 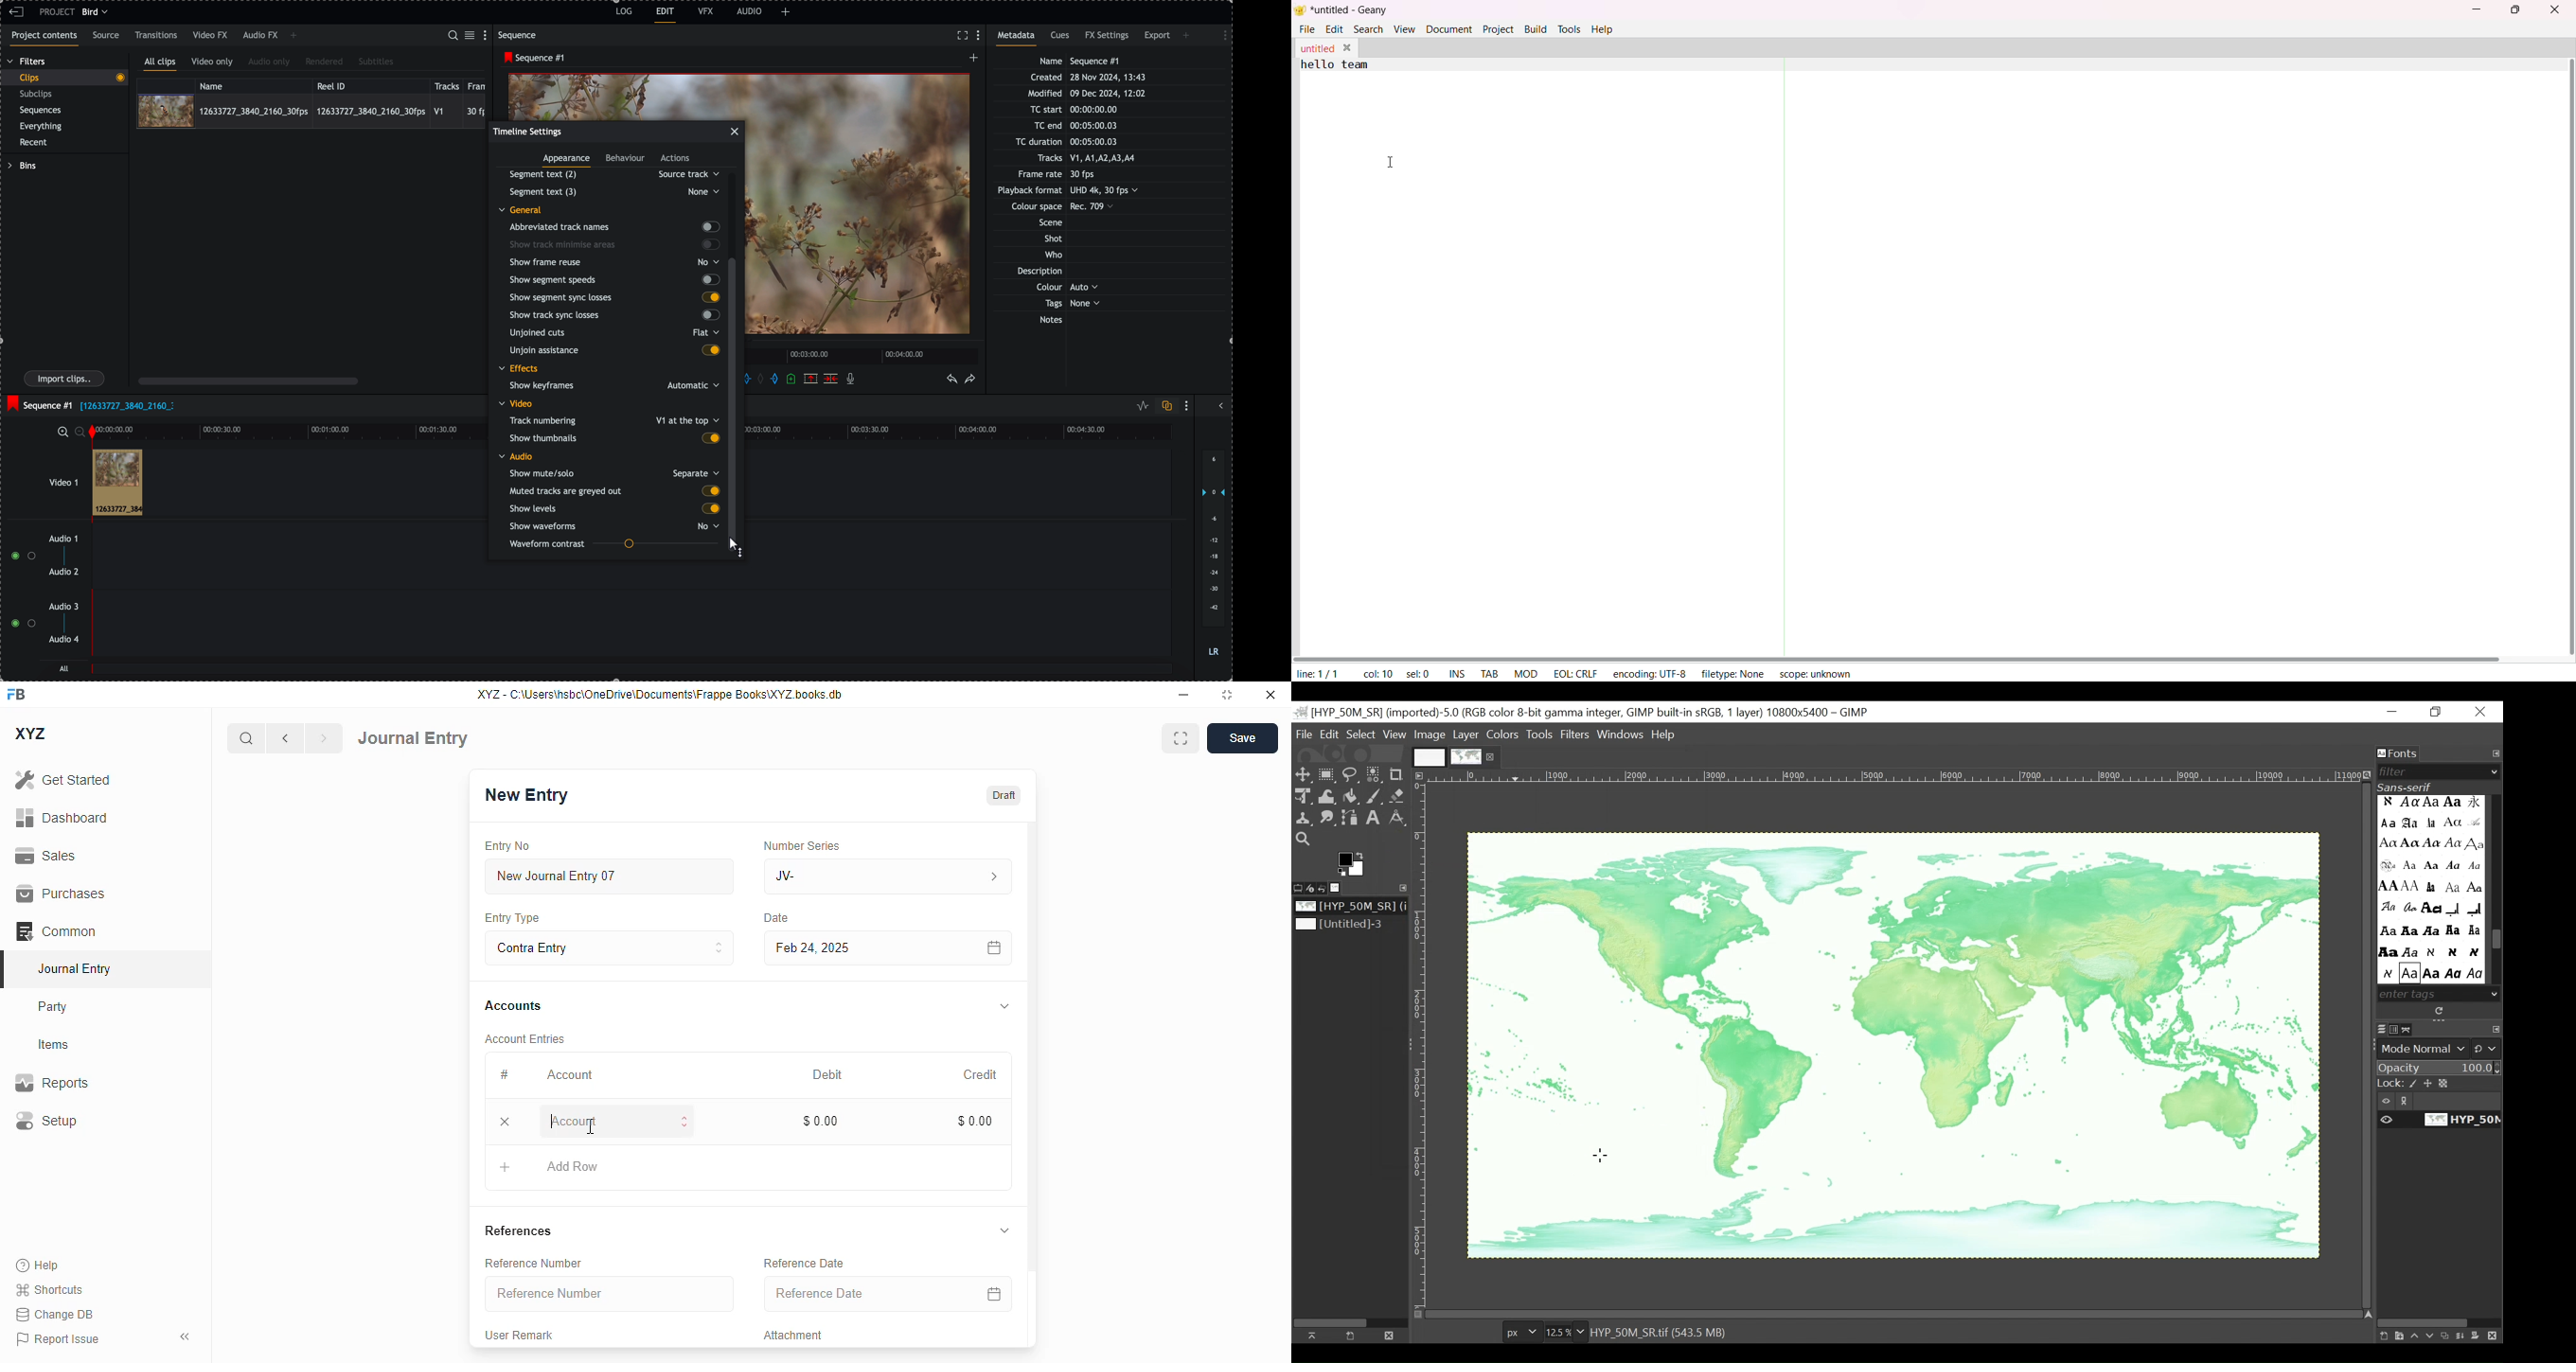 I want to click on Vertical Rule, so click(x=1419, y=1045).